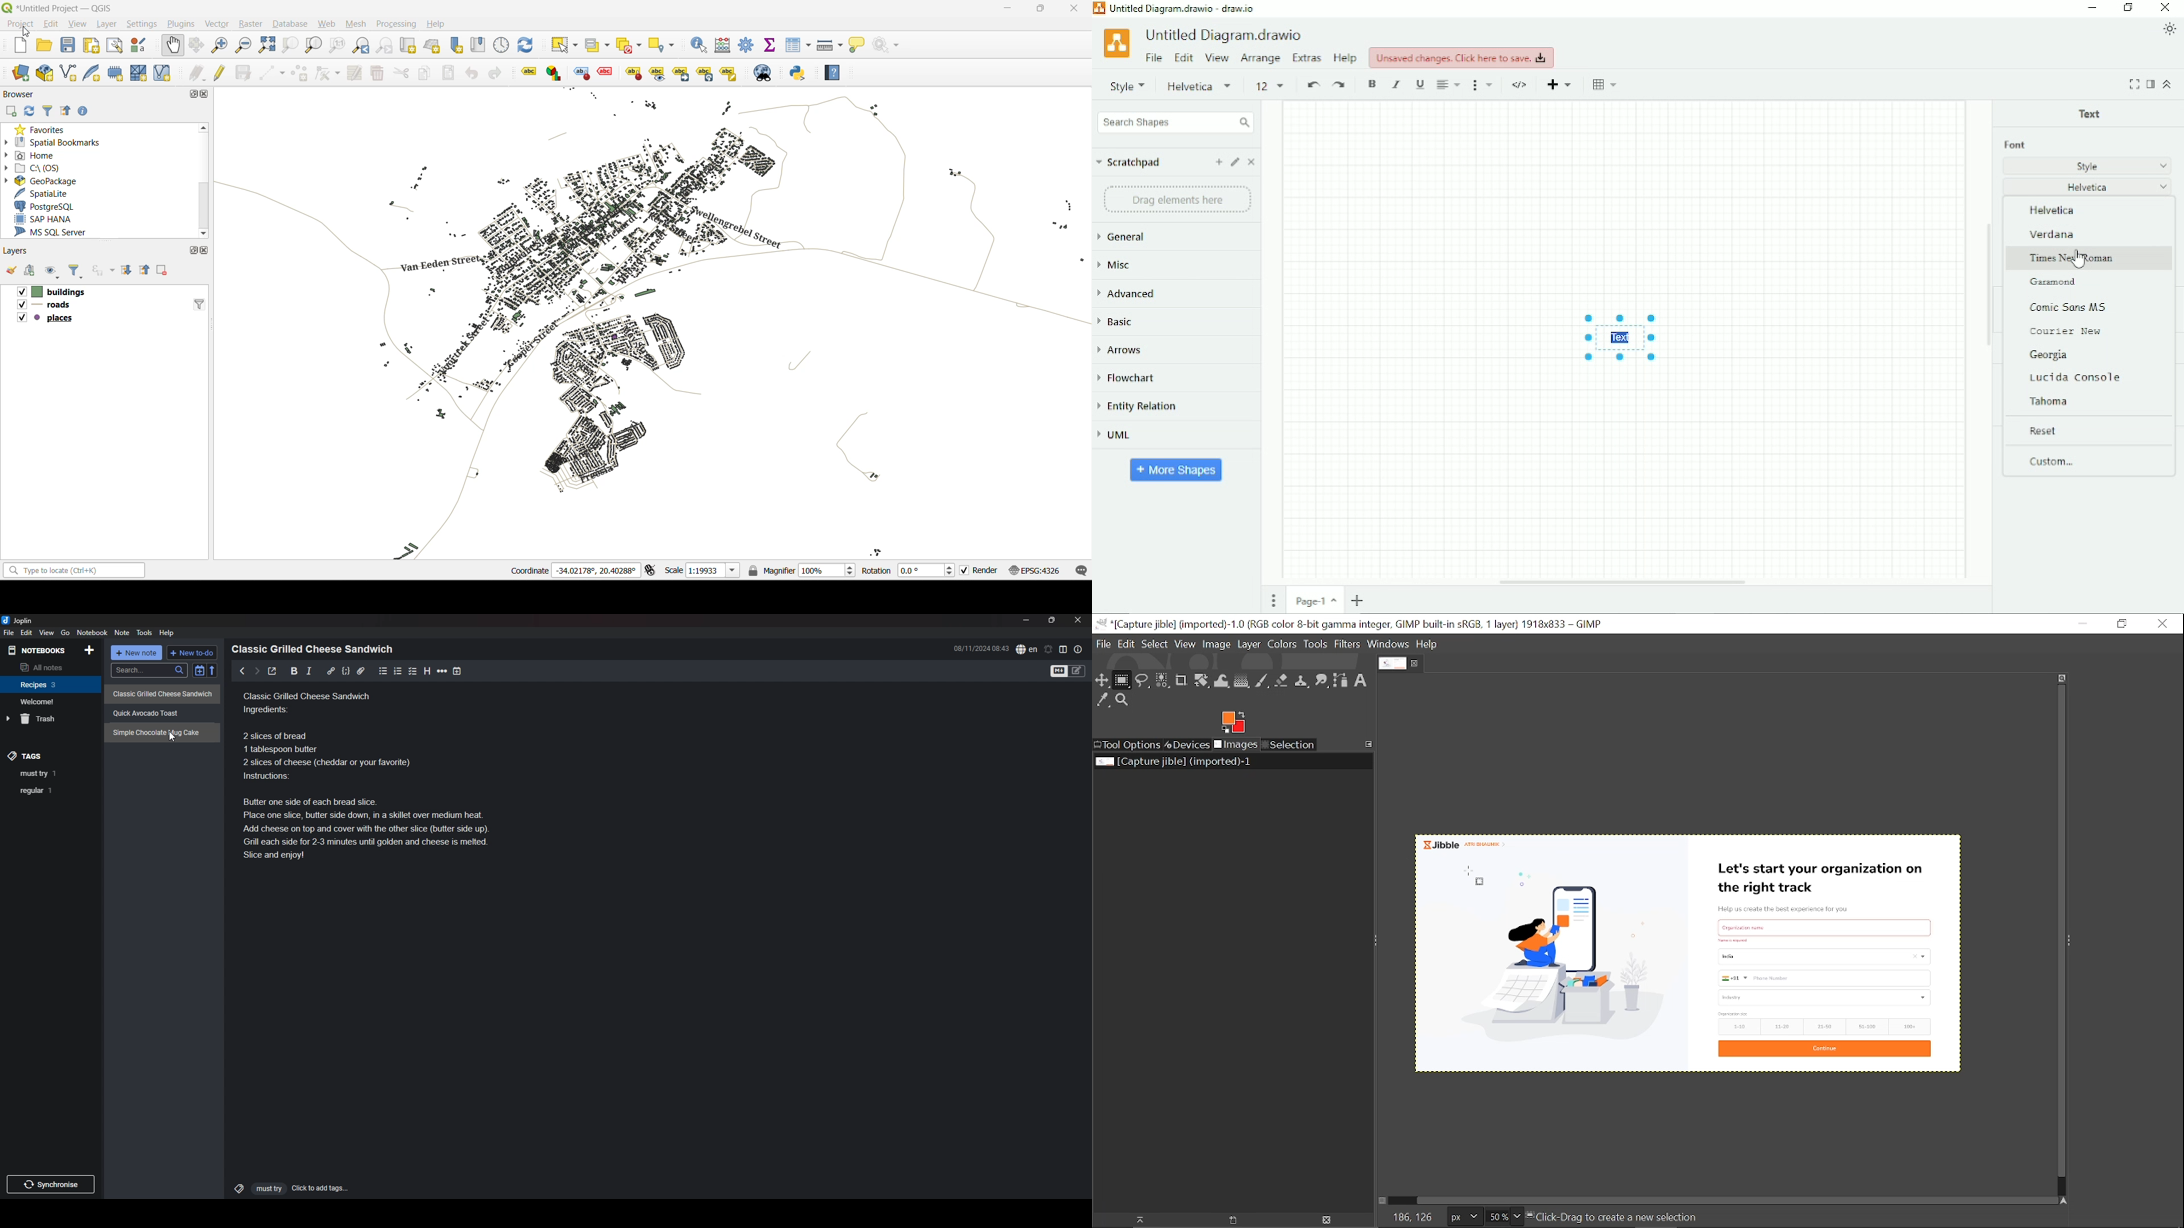 The image size is (2184, 1232). What do you see at coordinates (2073, 307) in the screenshot?
I see `Cosmic SansMS` at bounding box center [2073, 307].